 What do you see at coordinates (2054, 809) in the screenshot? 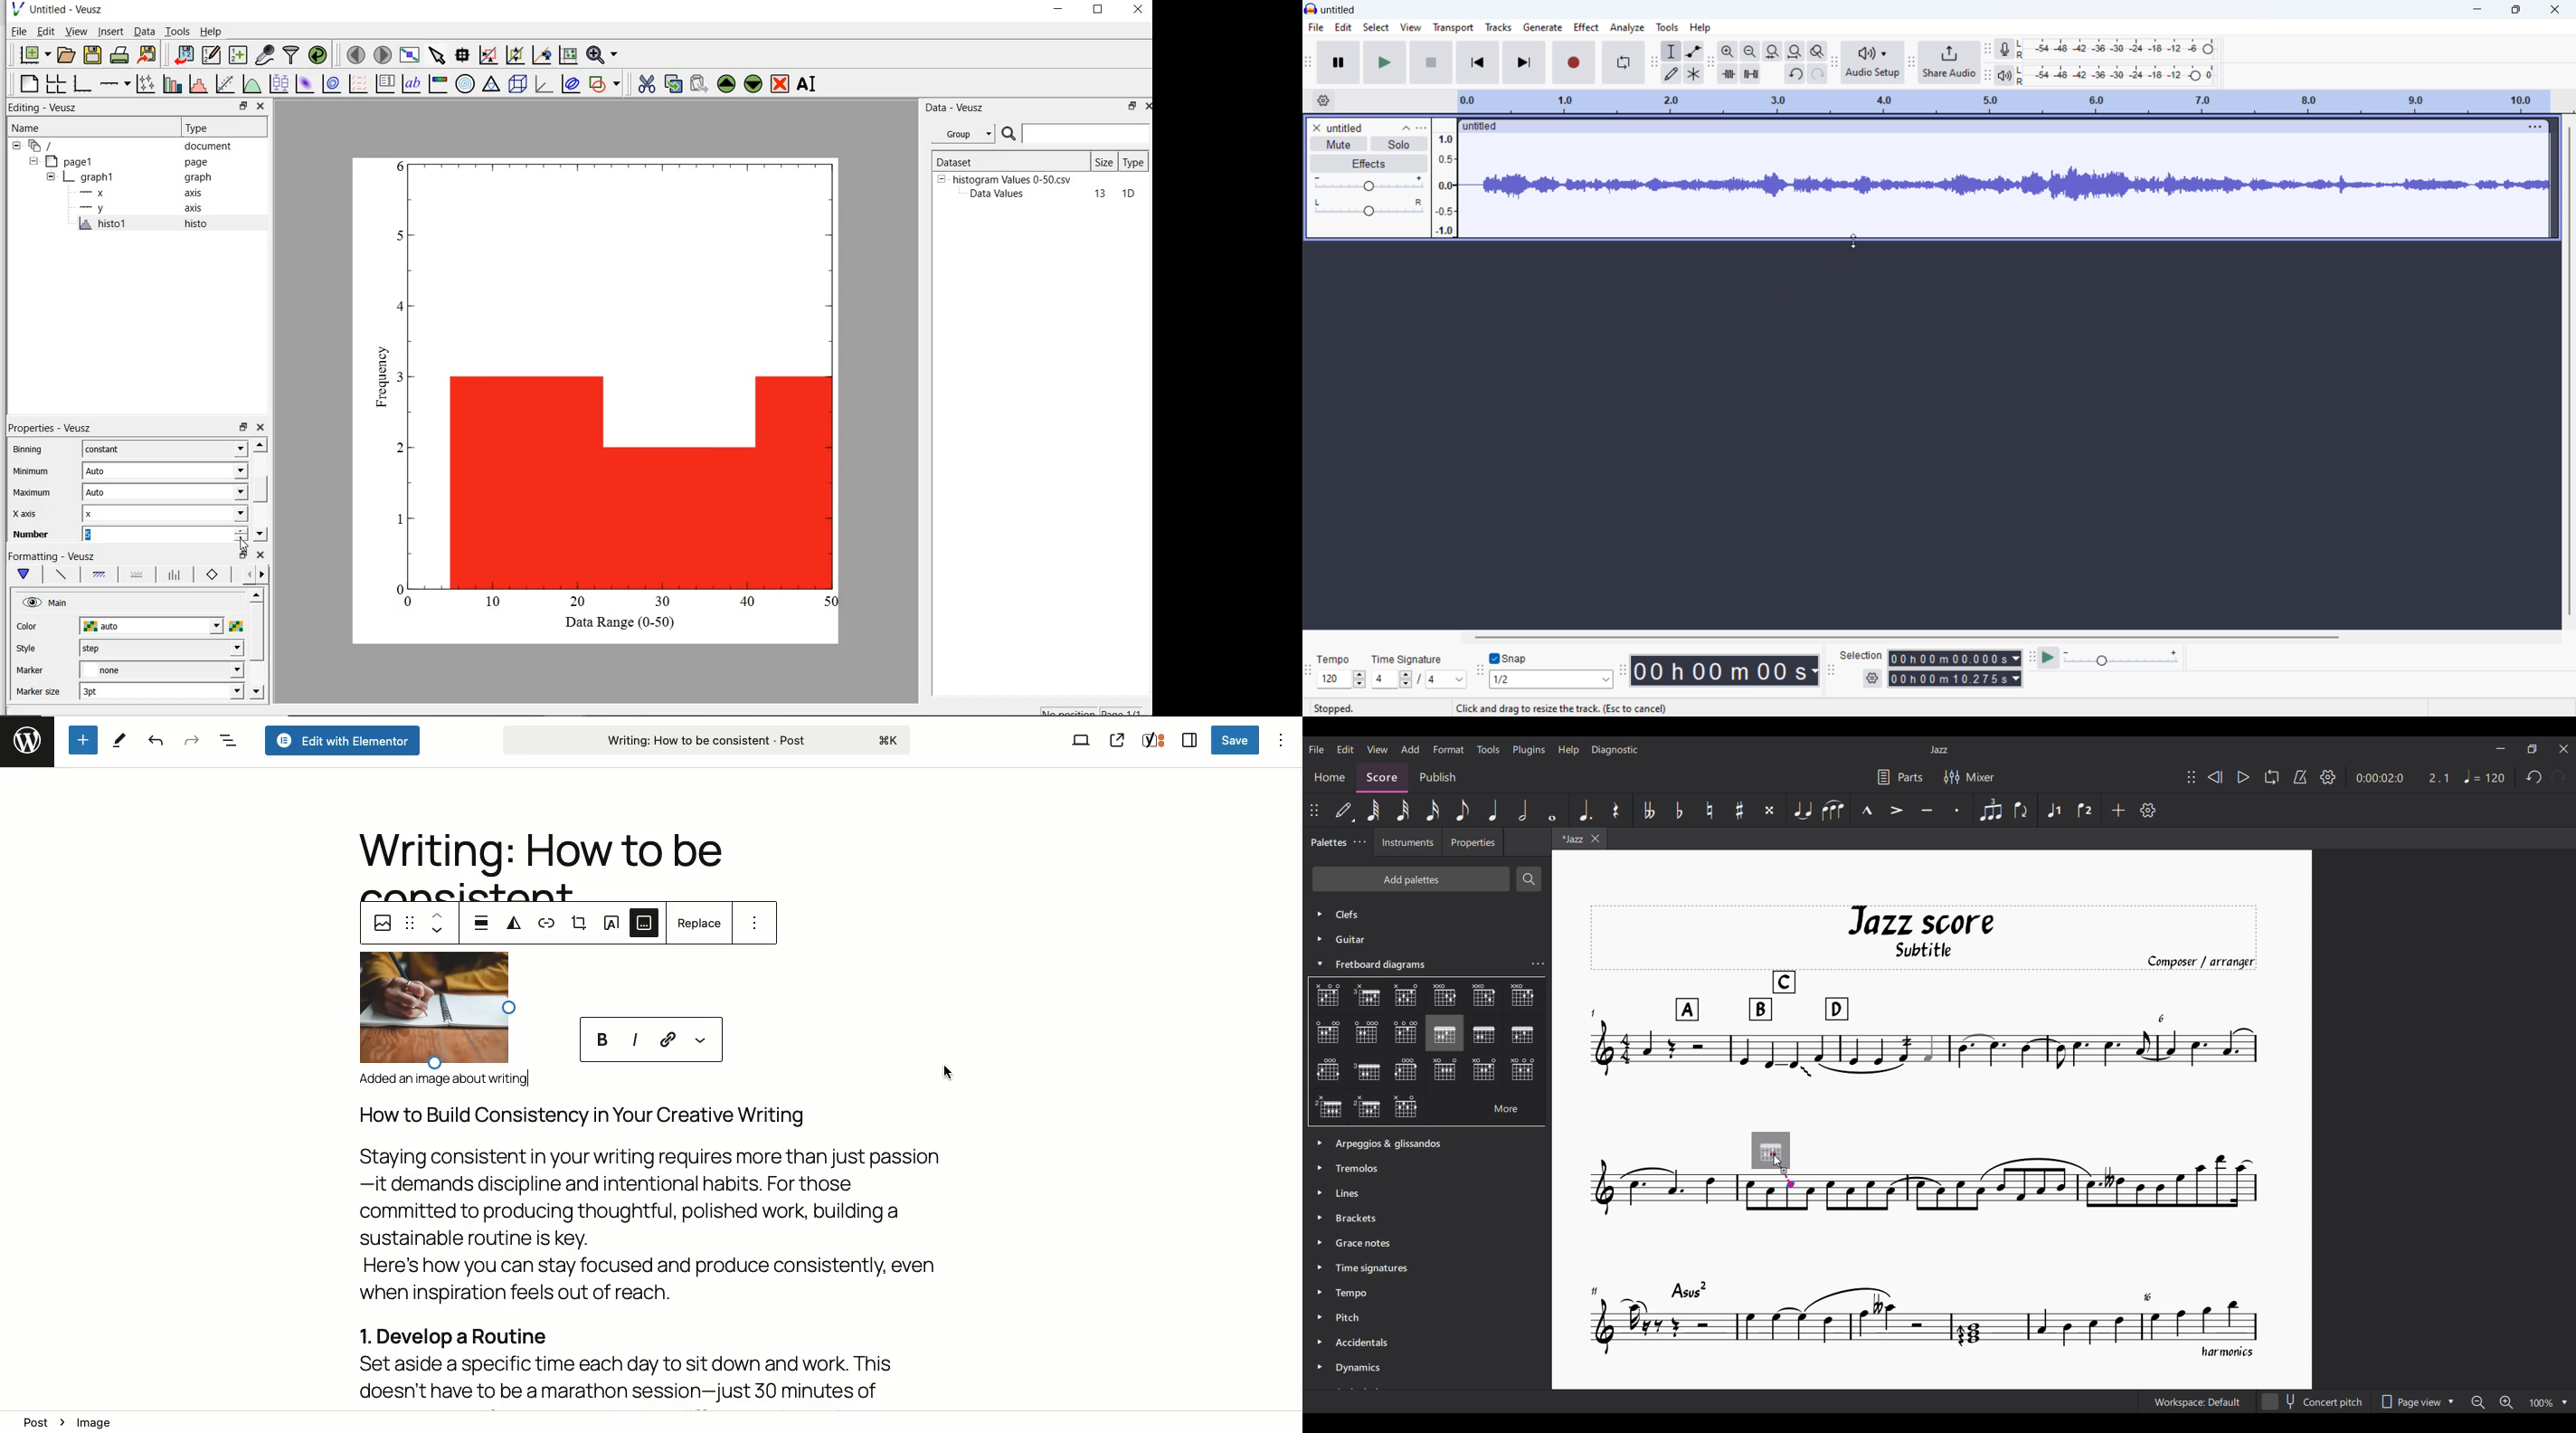
I see `Voice 1` at bounding box center [2054, 809].